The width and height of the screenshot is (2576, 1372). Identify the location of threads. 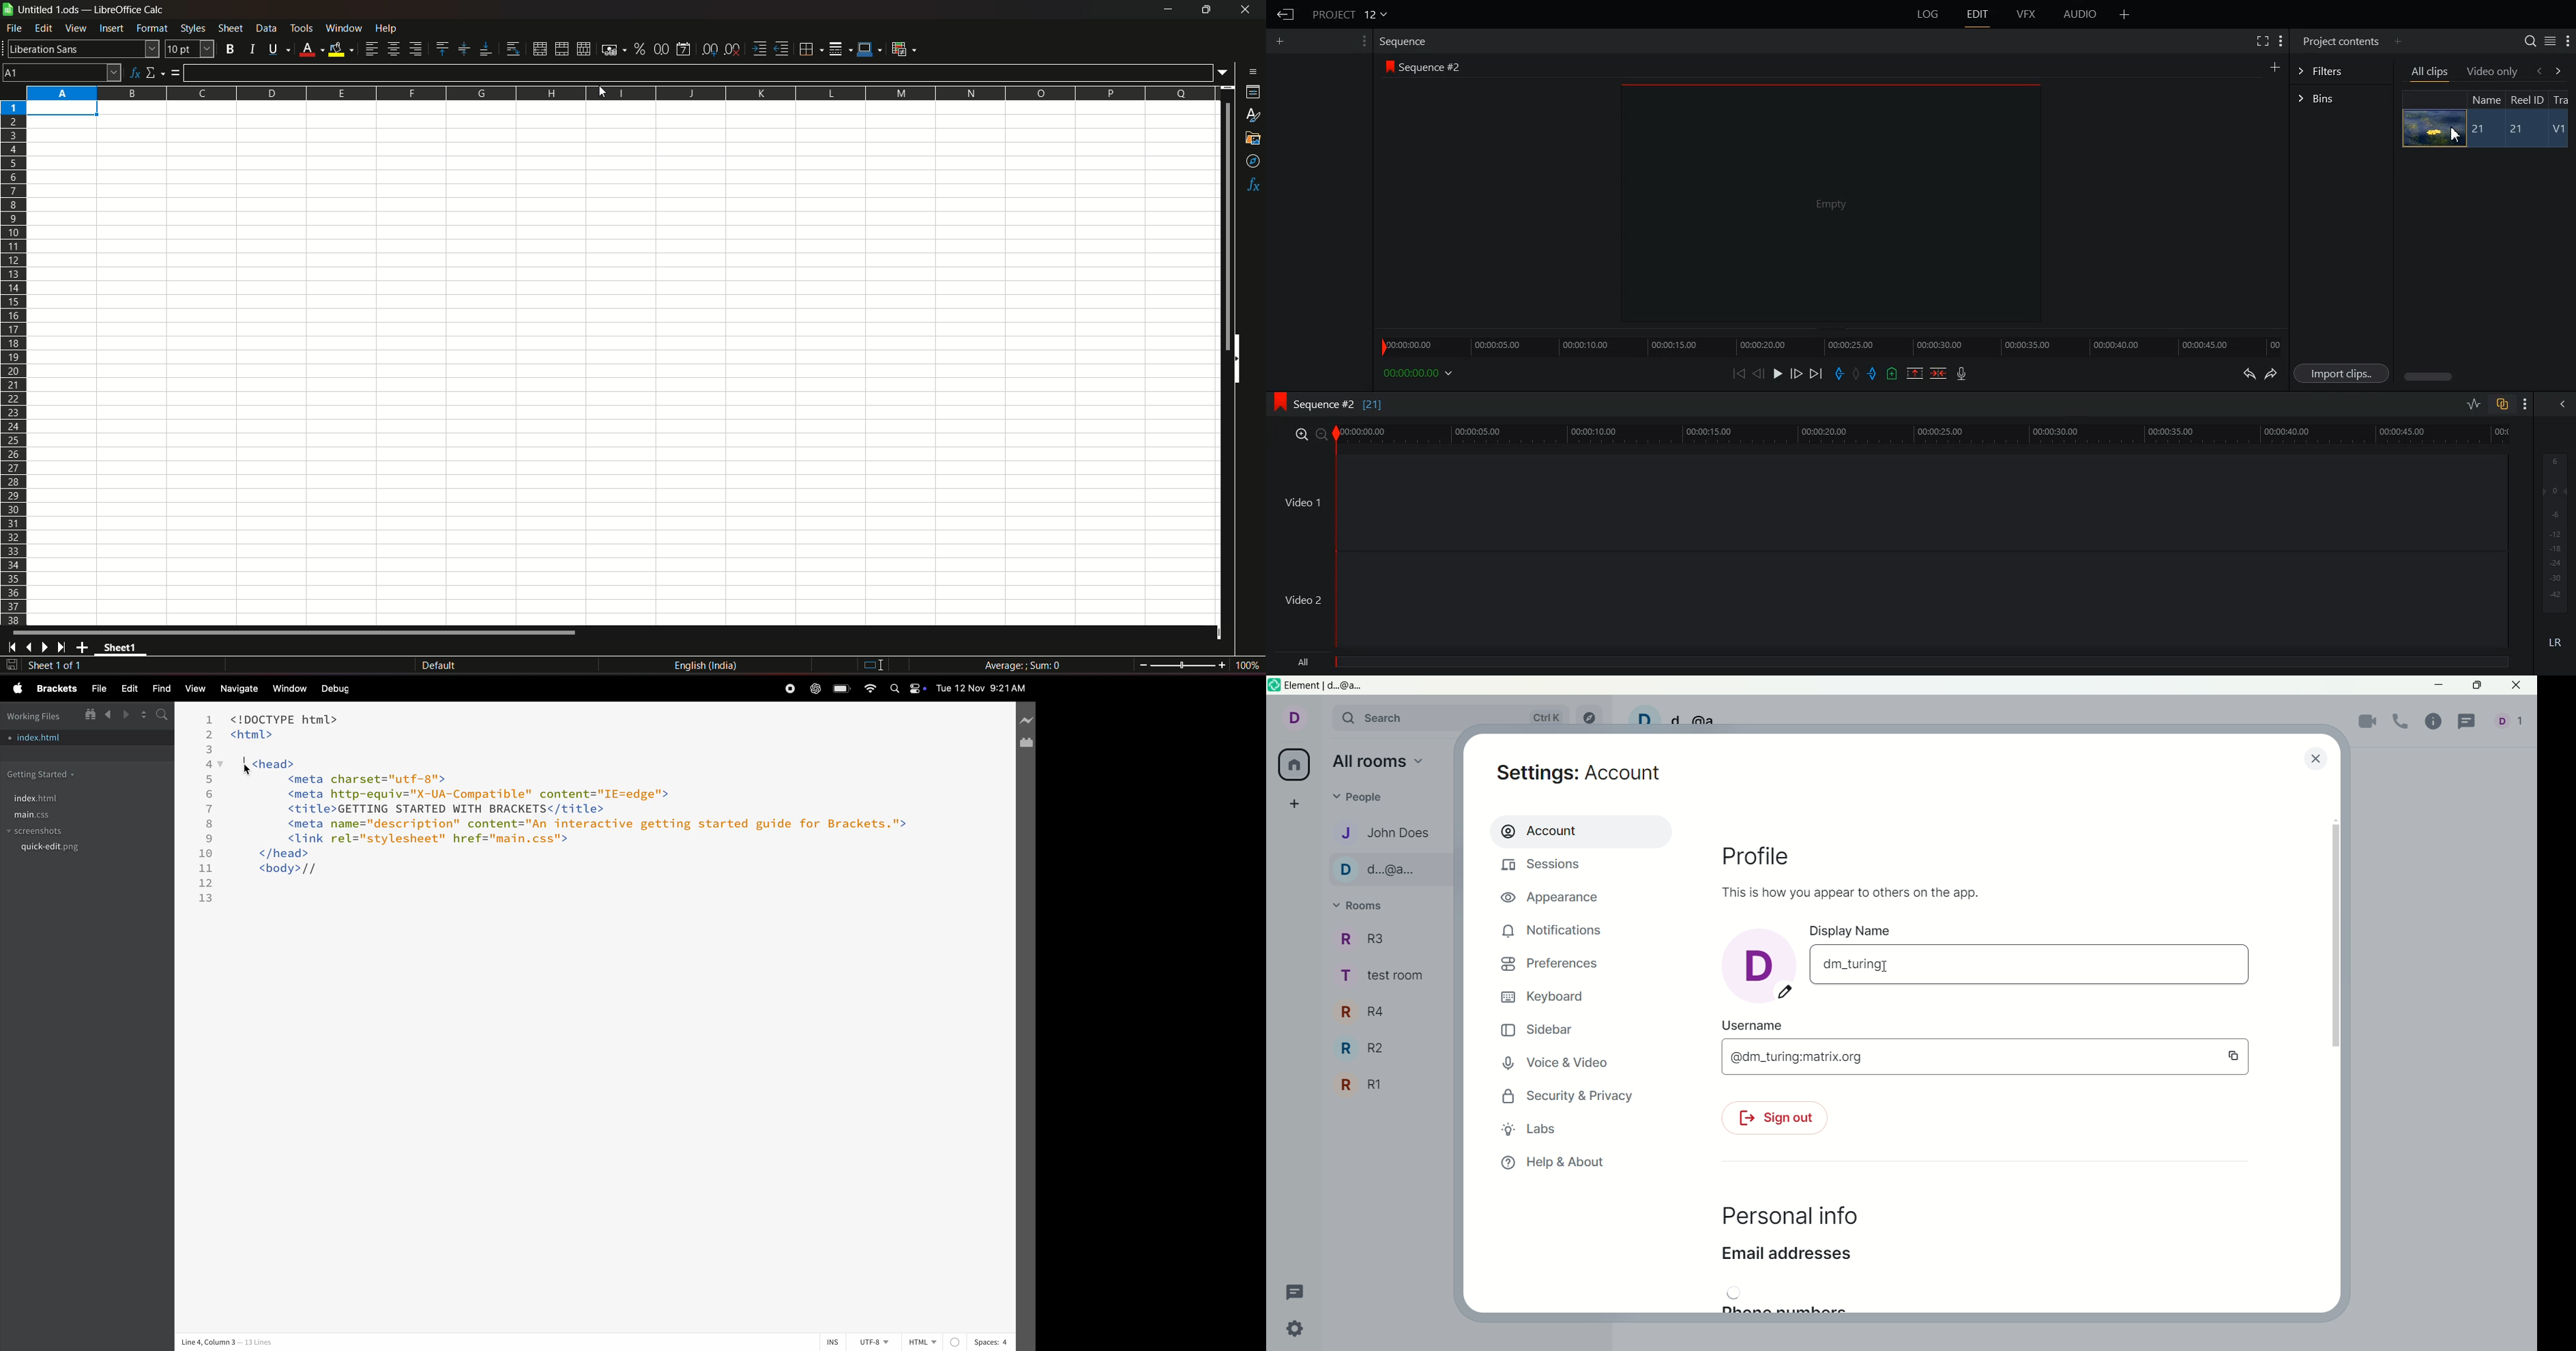
(2469, 722).